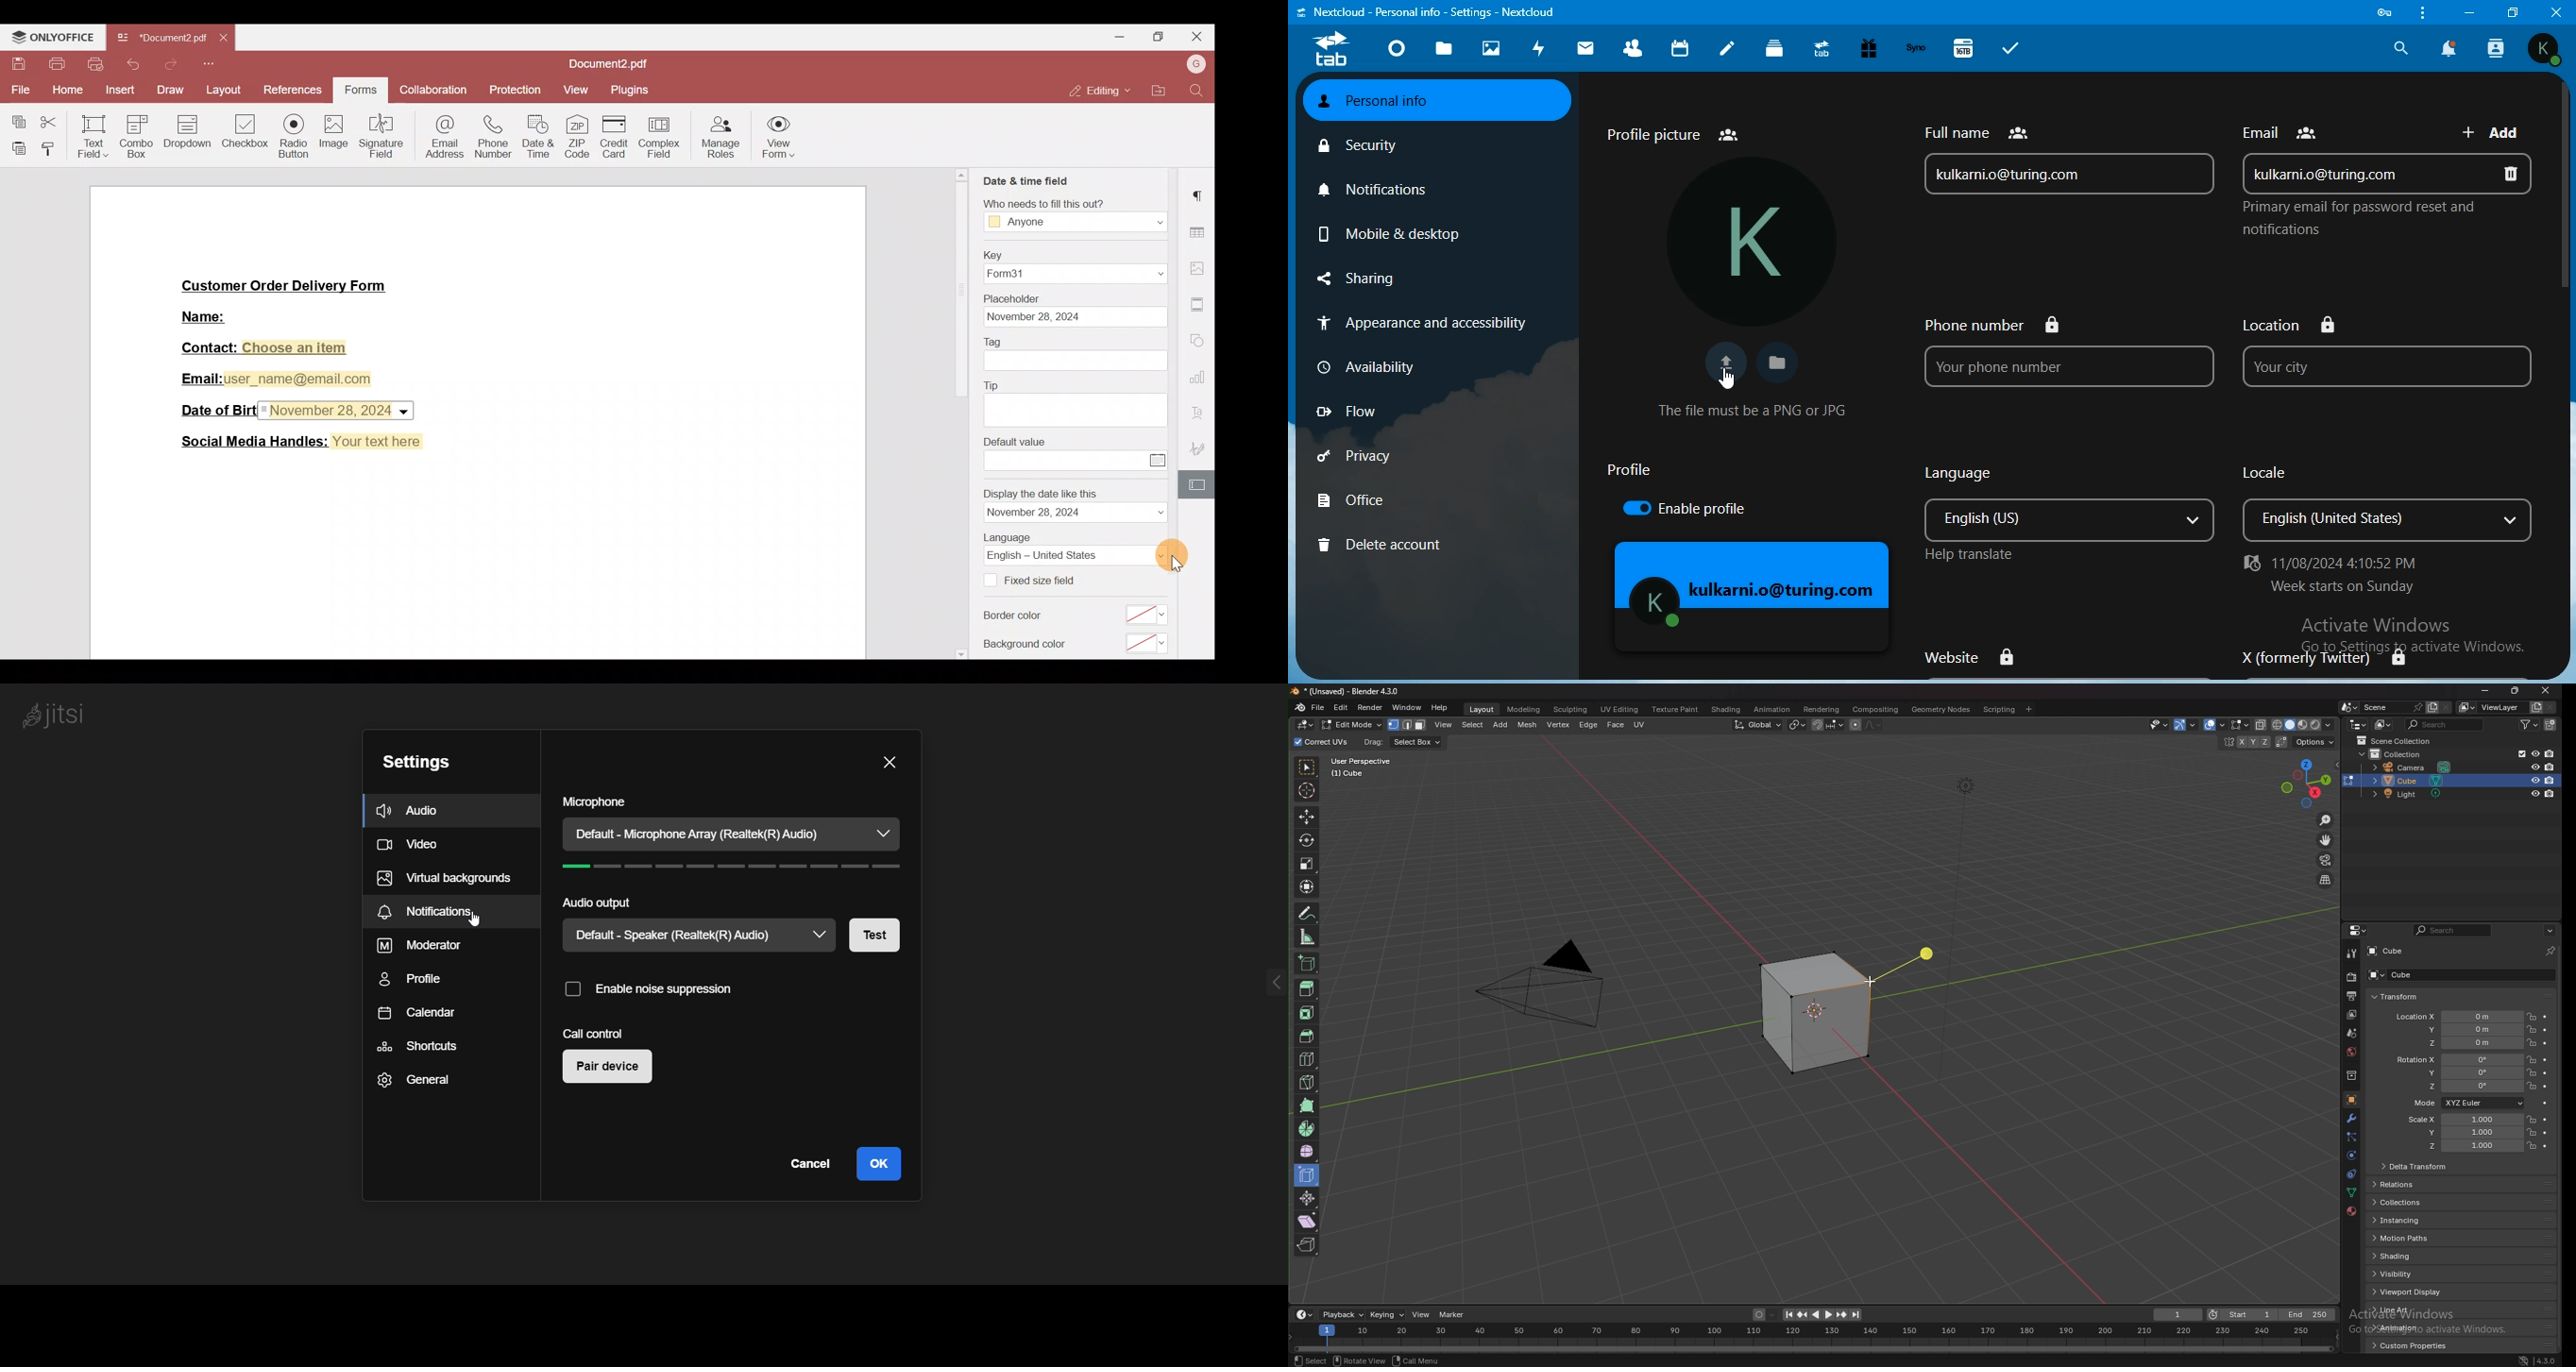 This screenshot has height=1372, width=2576. What do you see at coordinates (1776, 48) in the screenshot?
I see `deck` at bounding box center [1776, 48].